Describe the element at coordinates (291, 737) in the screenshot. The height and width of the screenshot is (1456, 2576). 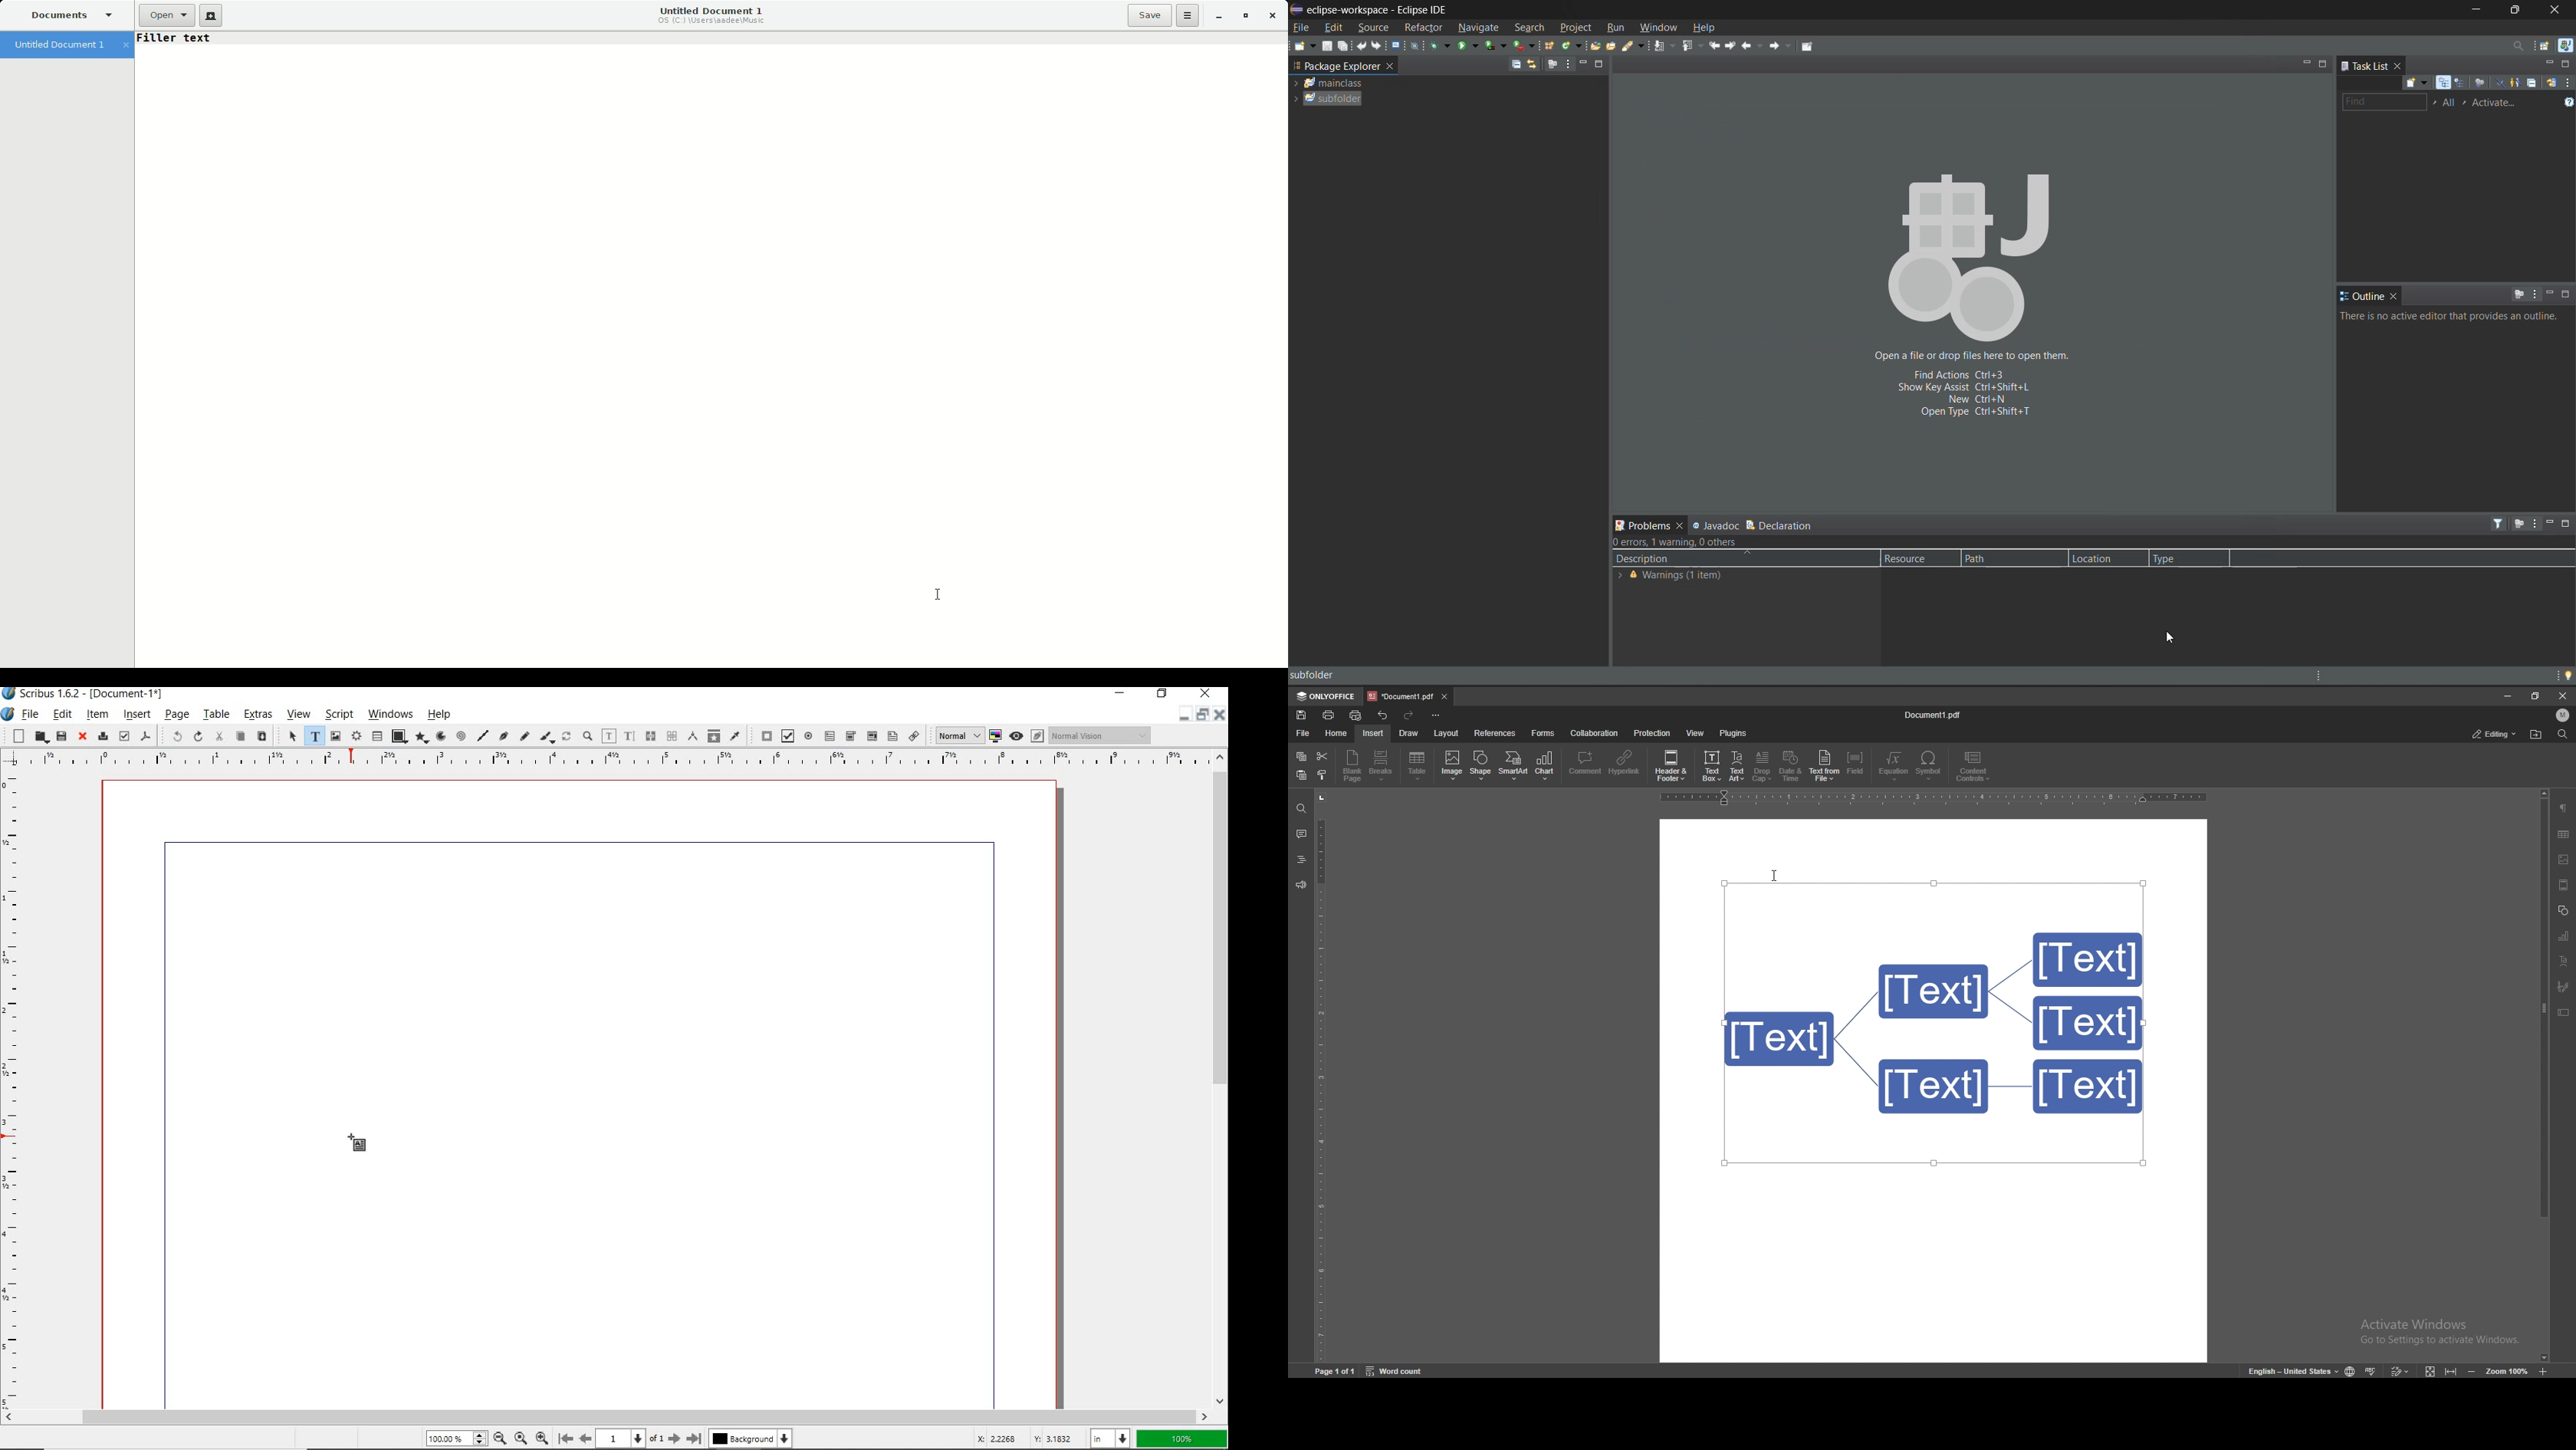
I see `select item` at that location.